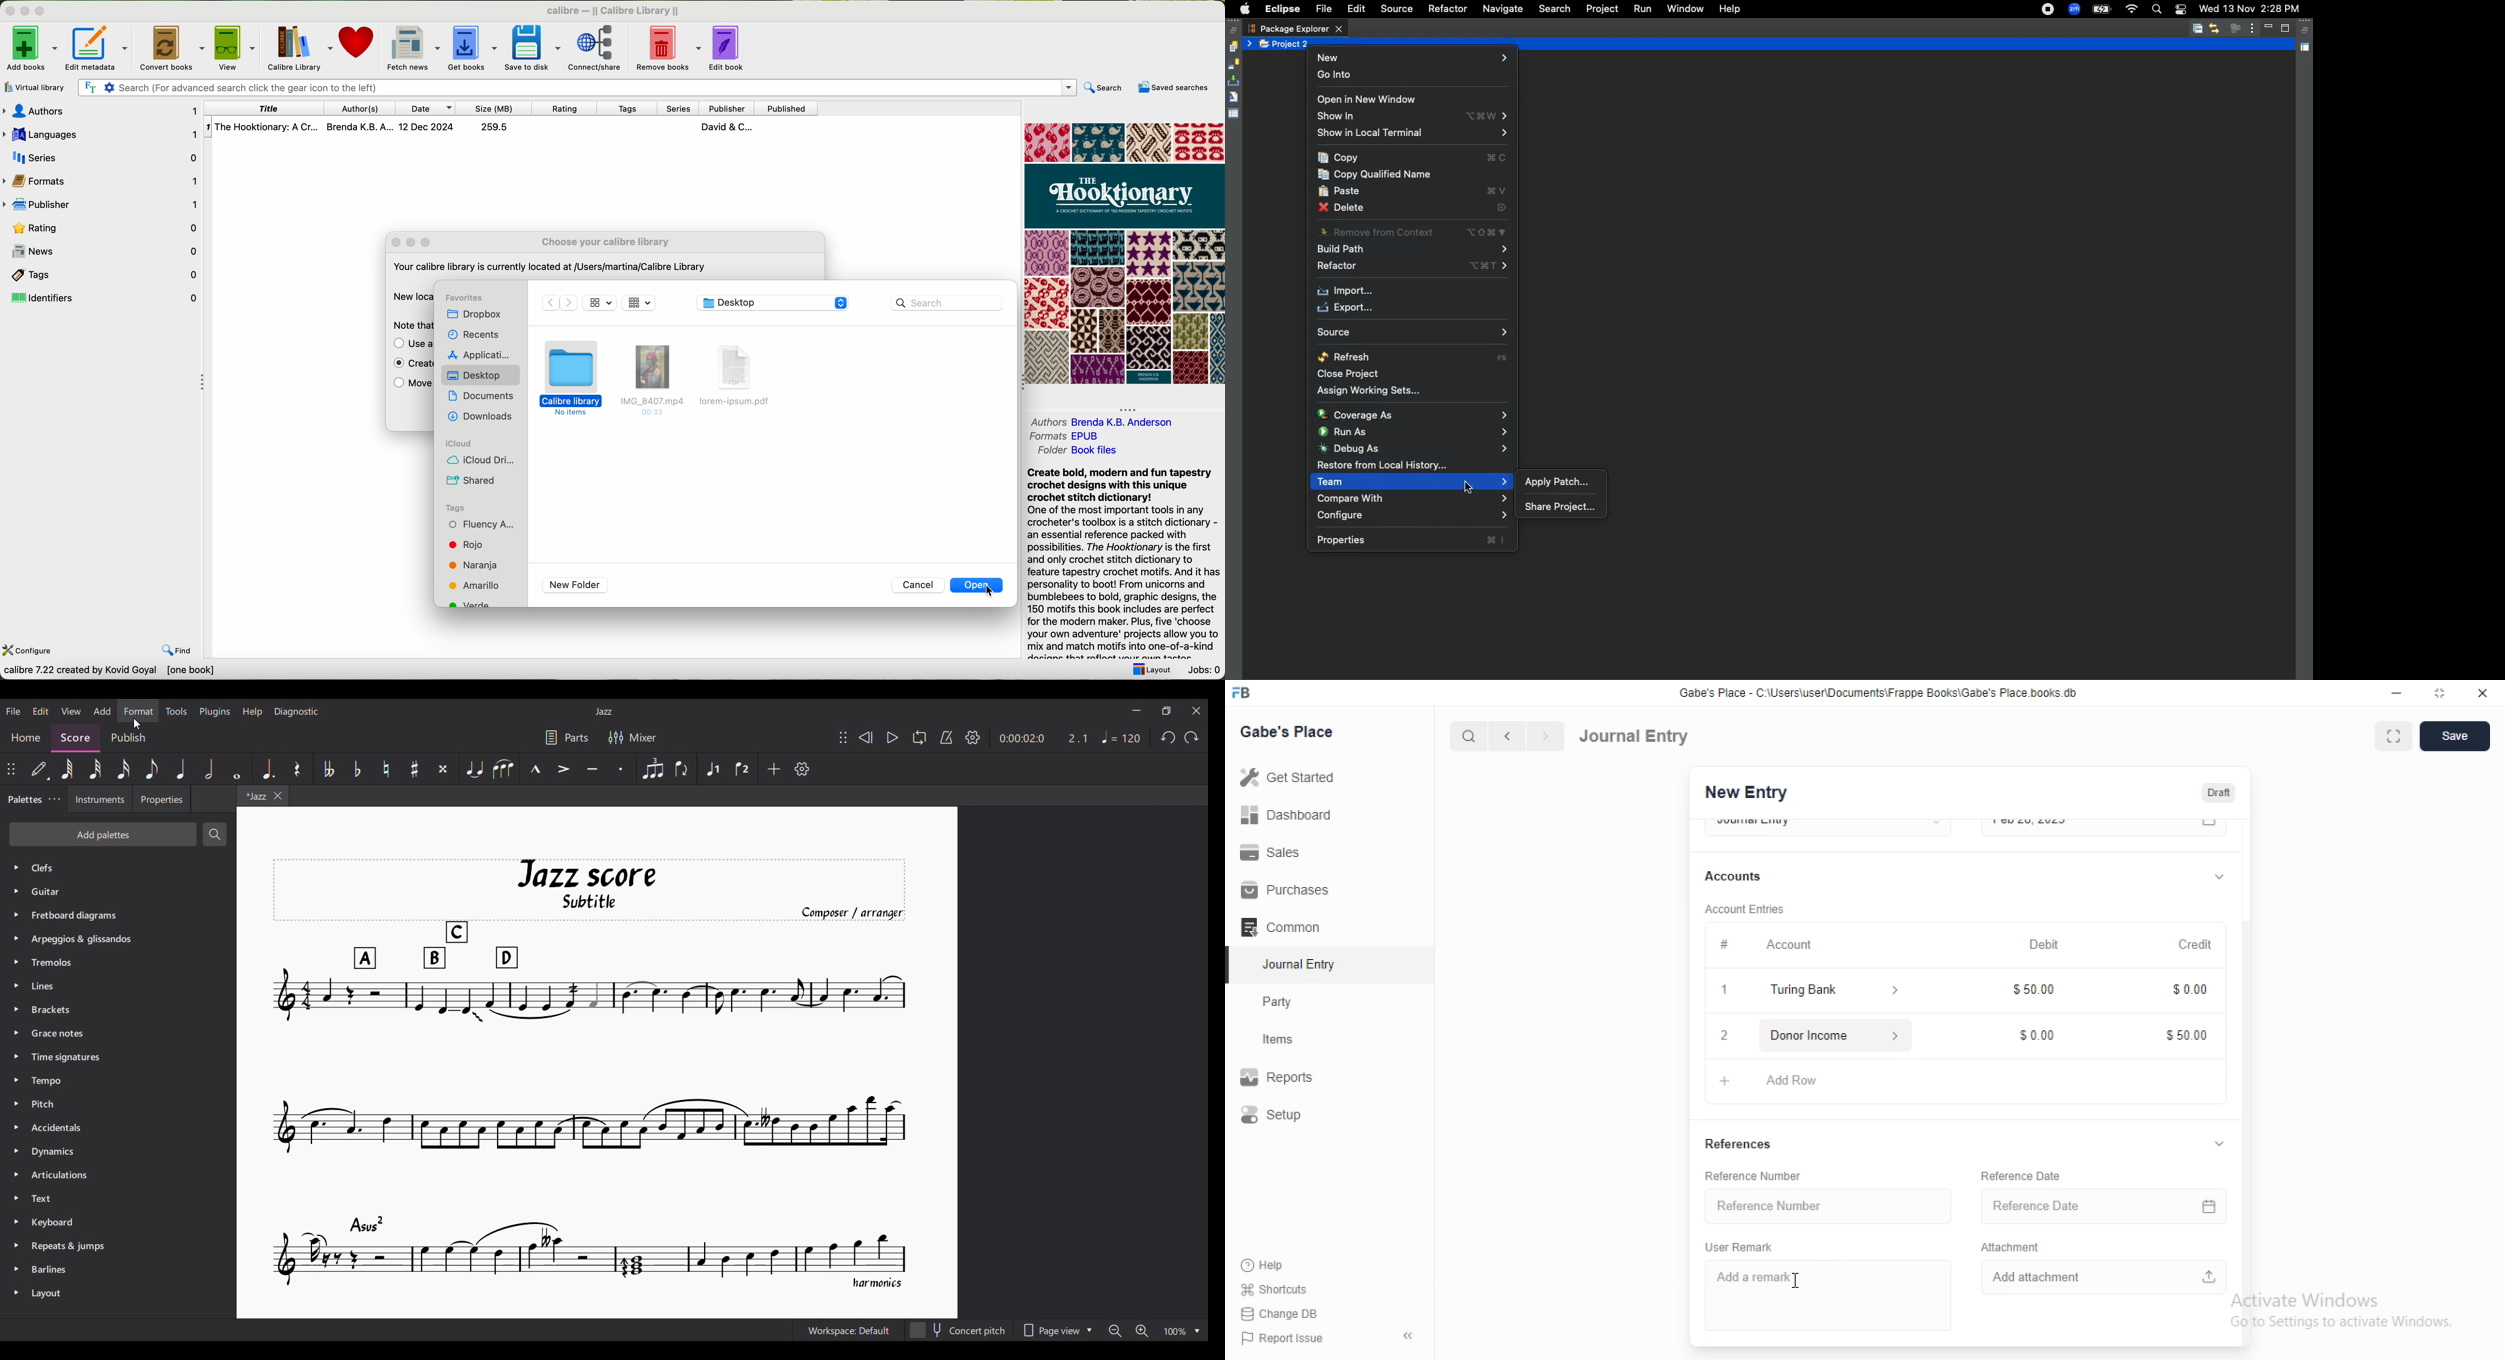 The height and width of the screenshot is (1372, 2520). I want to click on Setup, so click(1291, 1116).